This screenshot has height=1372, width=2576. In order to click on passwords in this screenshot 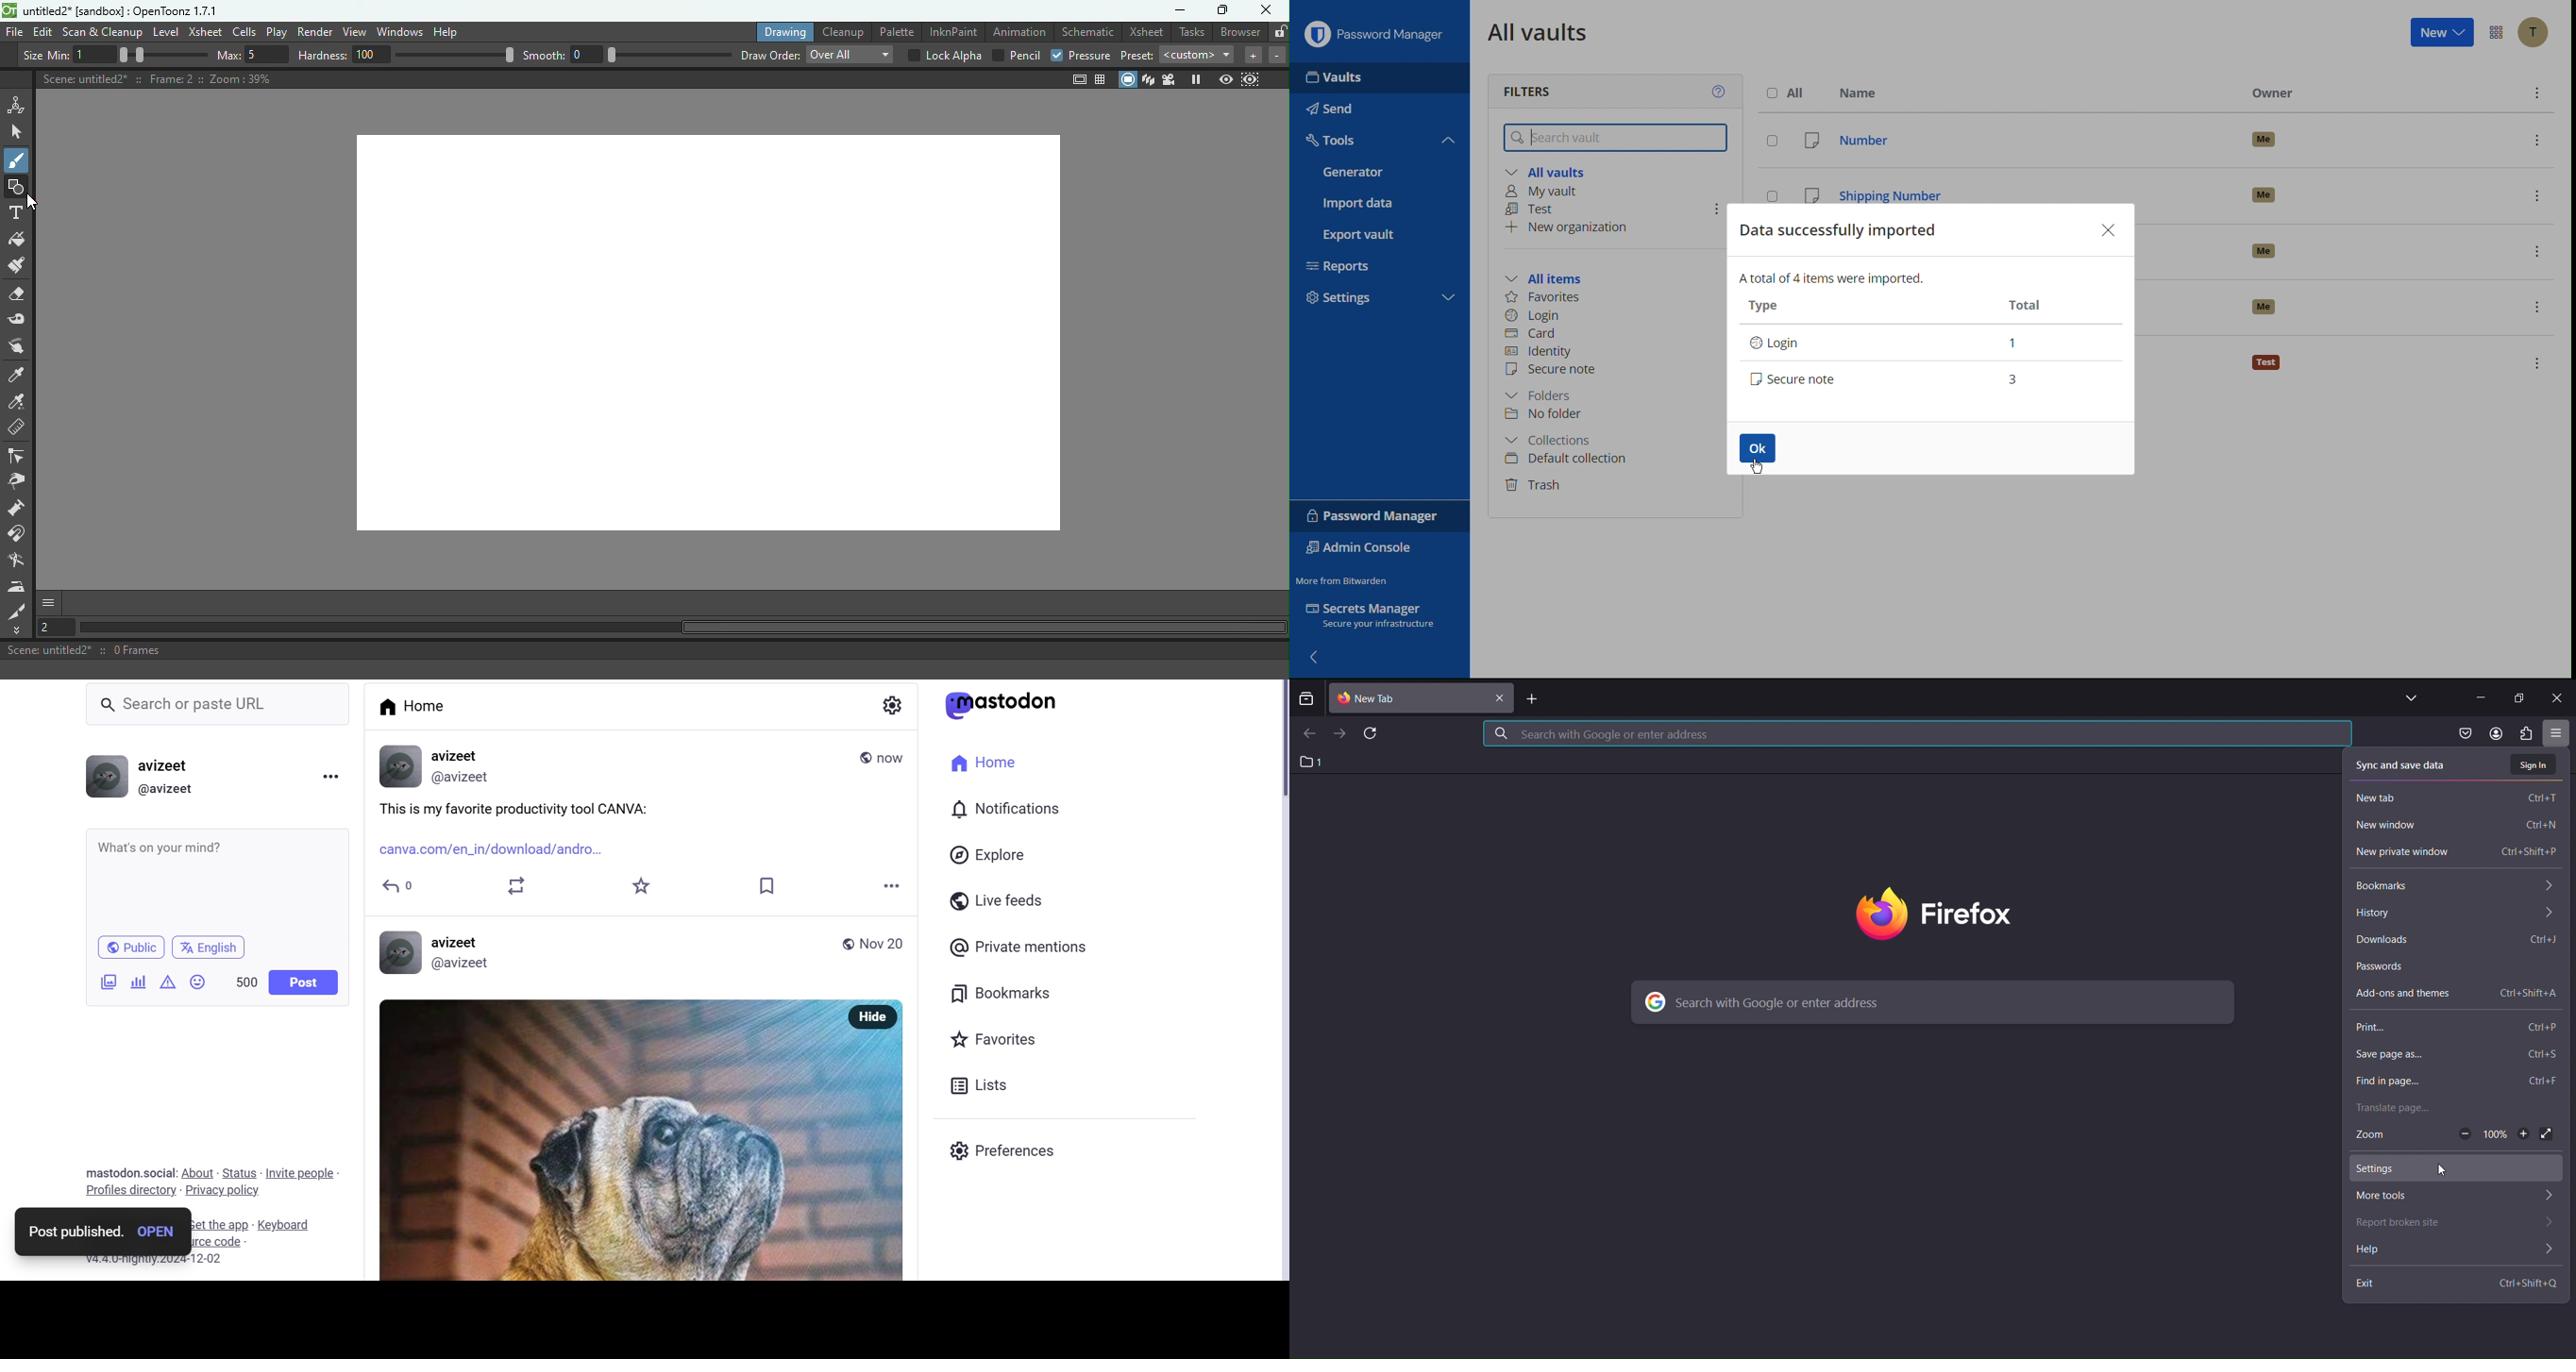, I will do `click(2455, 964)`.